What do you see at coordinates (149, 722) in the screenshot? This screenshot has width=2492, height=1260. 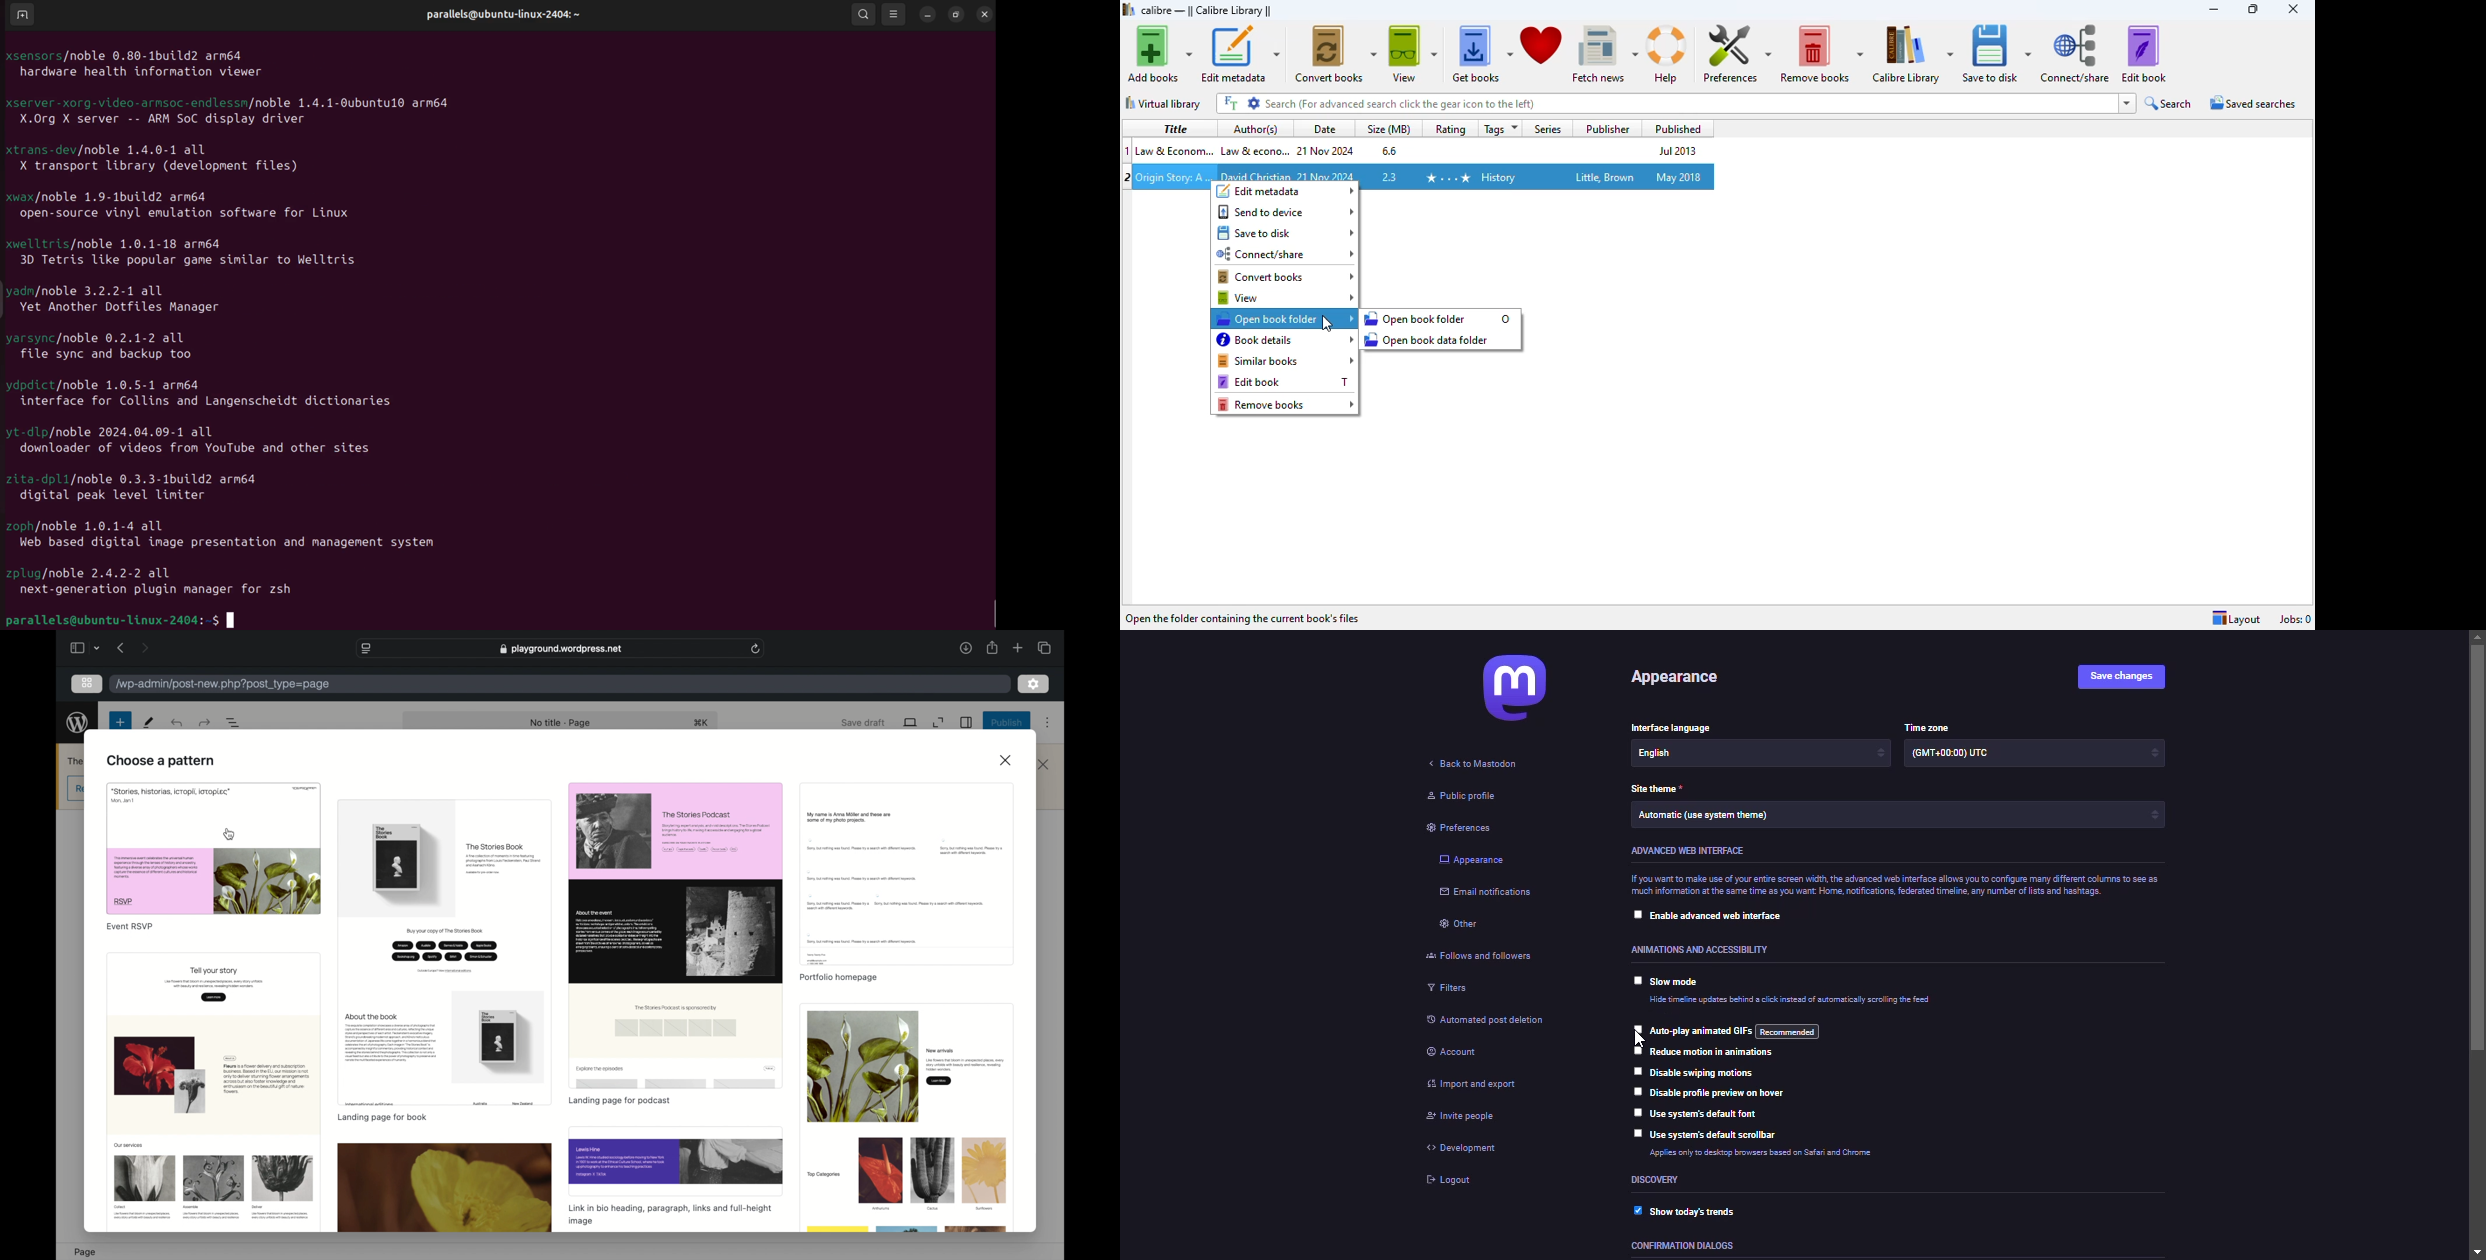 I see `tools` at bounding box center [149, 722].